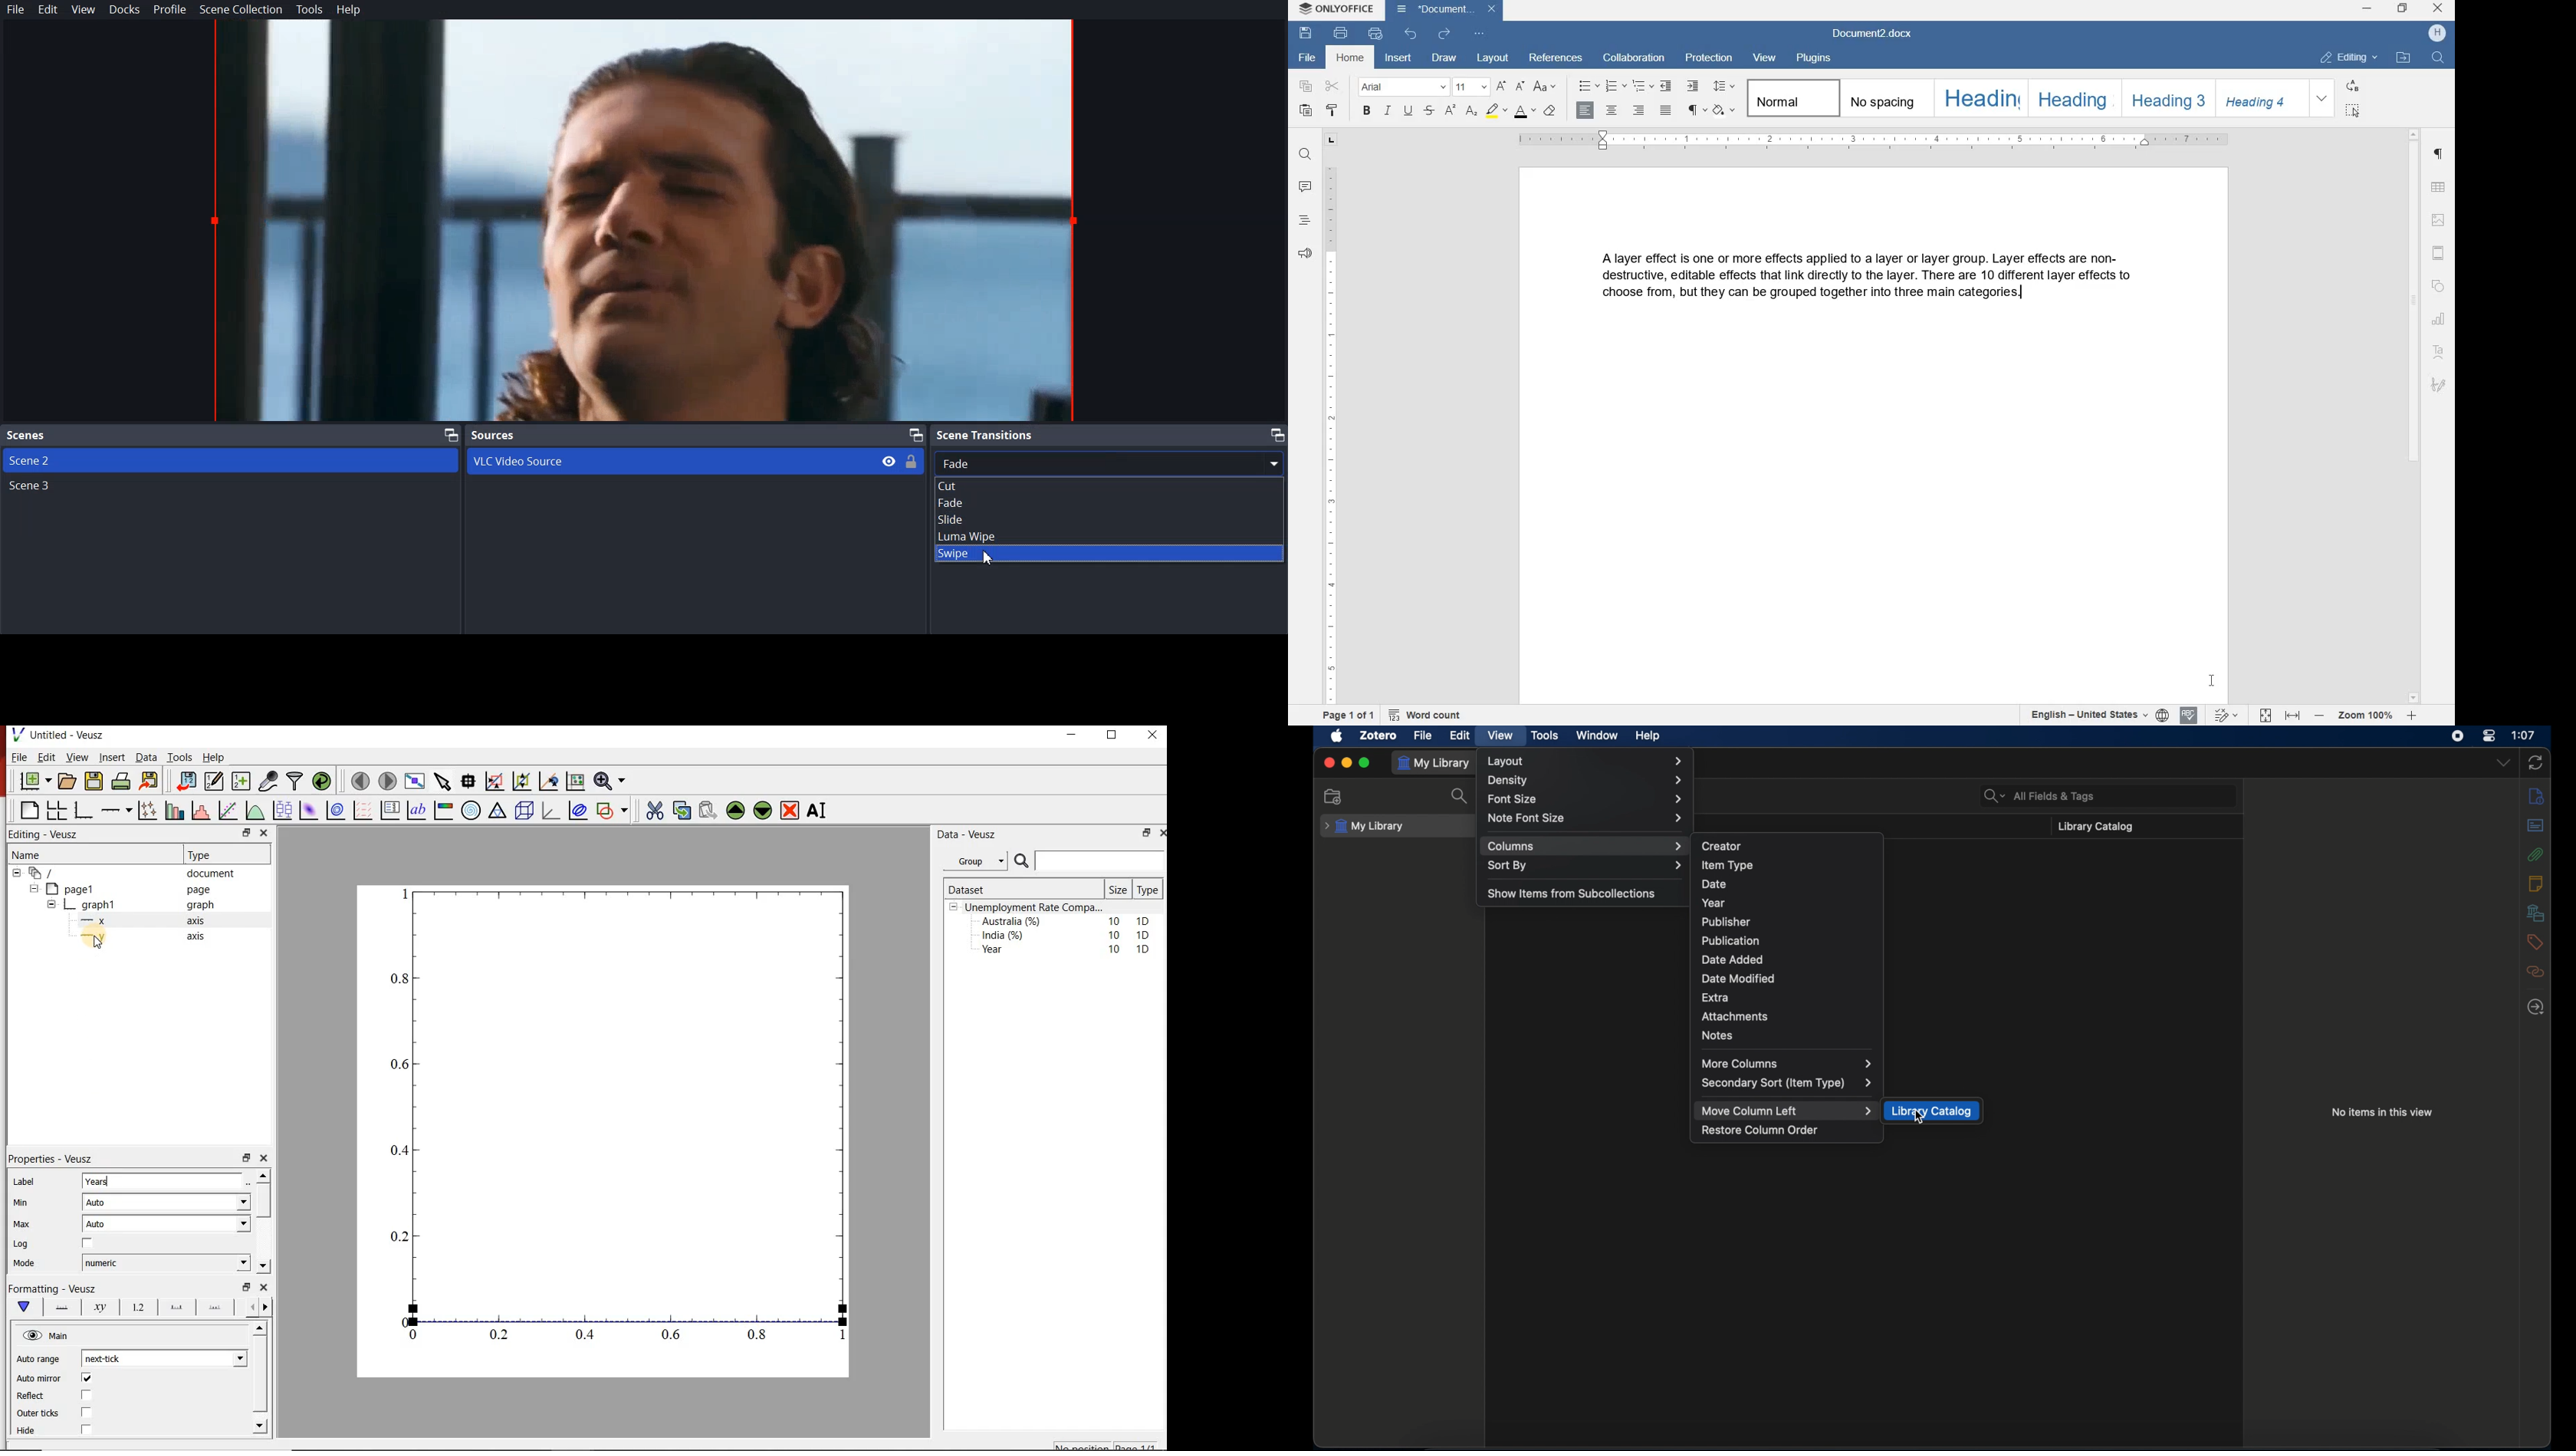 The image size is (2576, 1456). What do you see at coordinates (1787, 1064) in the screenshot?
I see `more columns` at bounding box center [1787, 1064].